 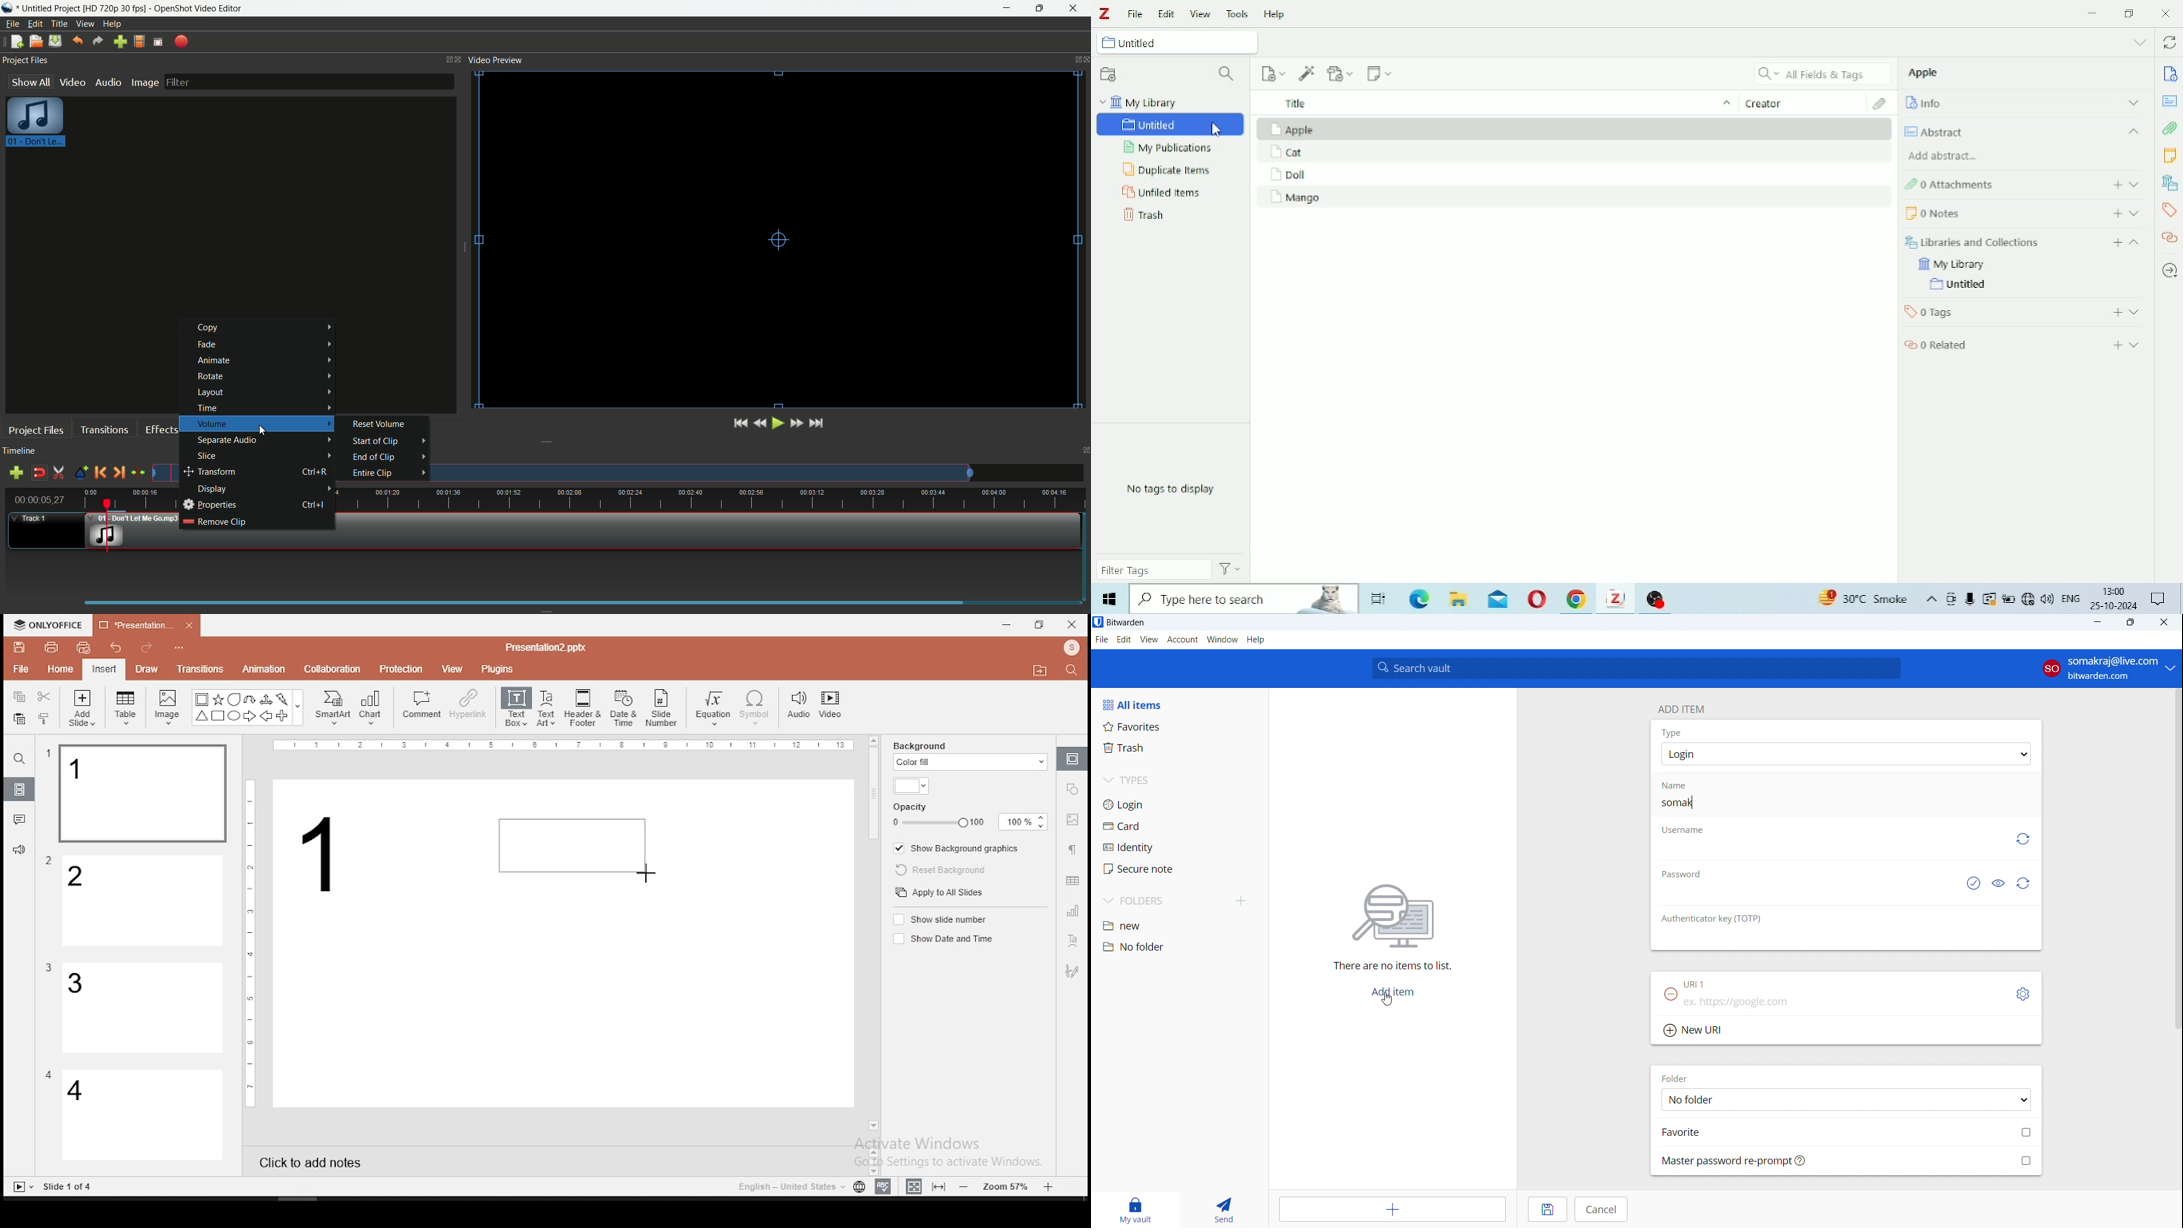 What do you see at coordinates (1969, 599) in the screenshot?
I see `` at bounding box center [1969, 599].